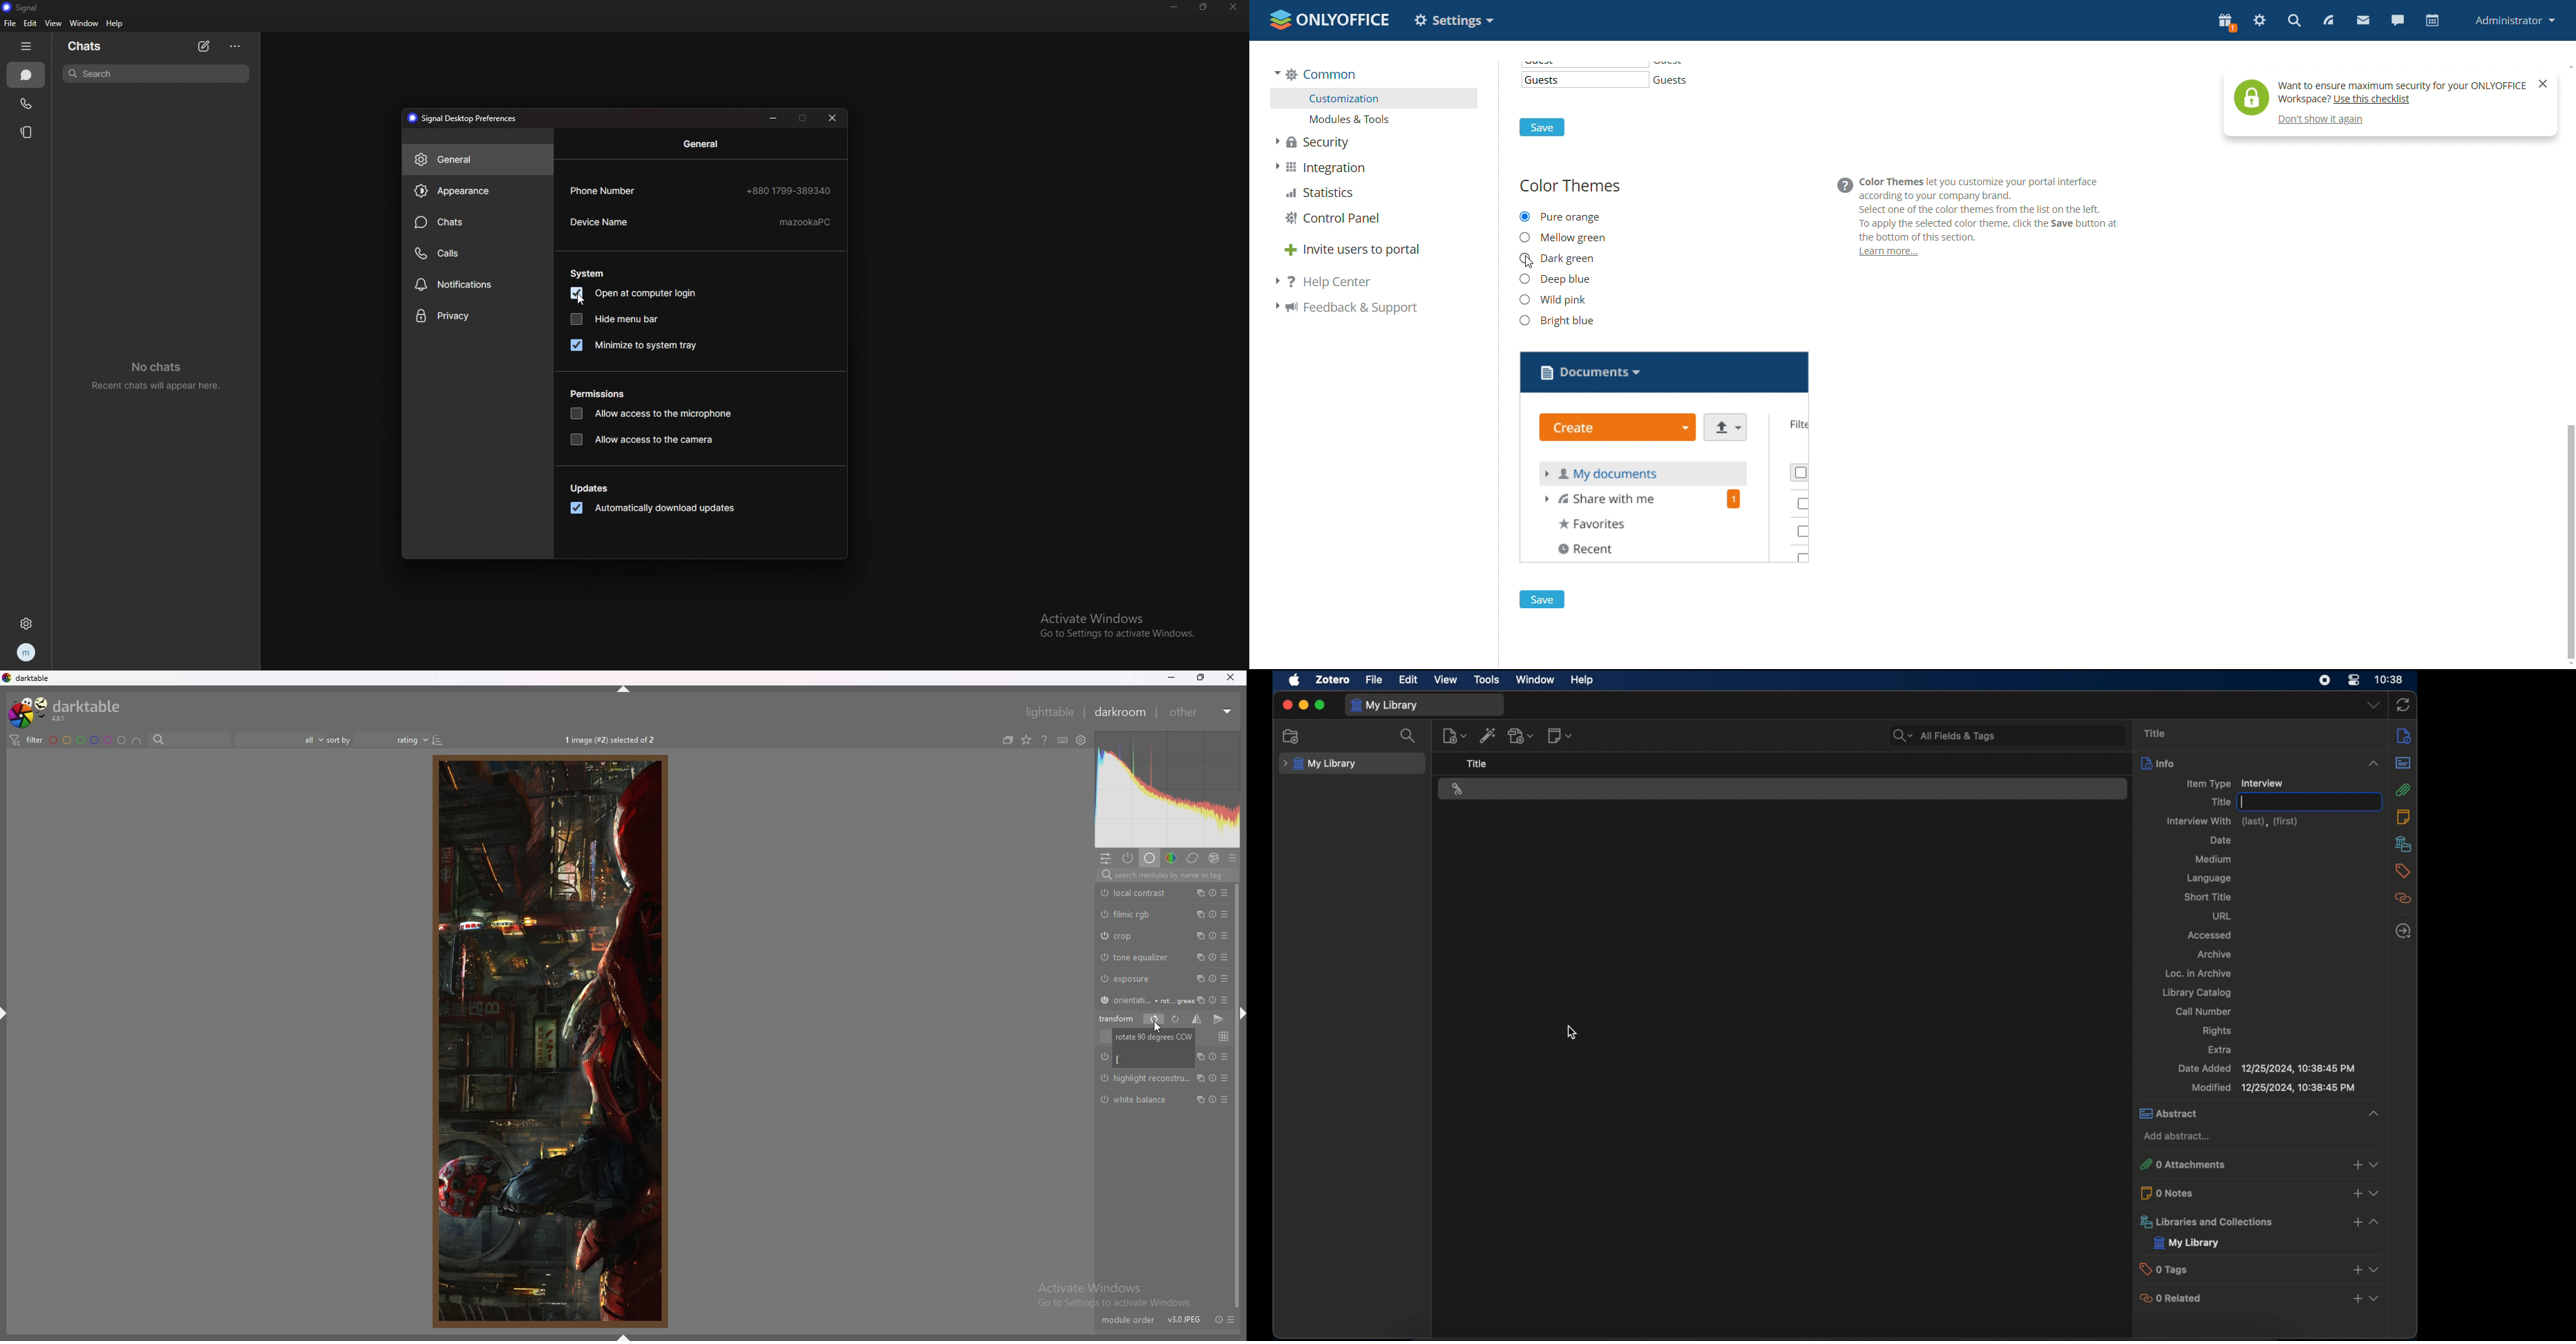 The width and height of the screenshot is (2576, 1344). What do you see at coordinates (651, 415) in the screenshot?
I see `allow access to microphone` at bounding box center [651, 415].